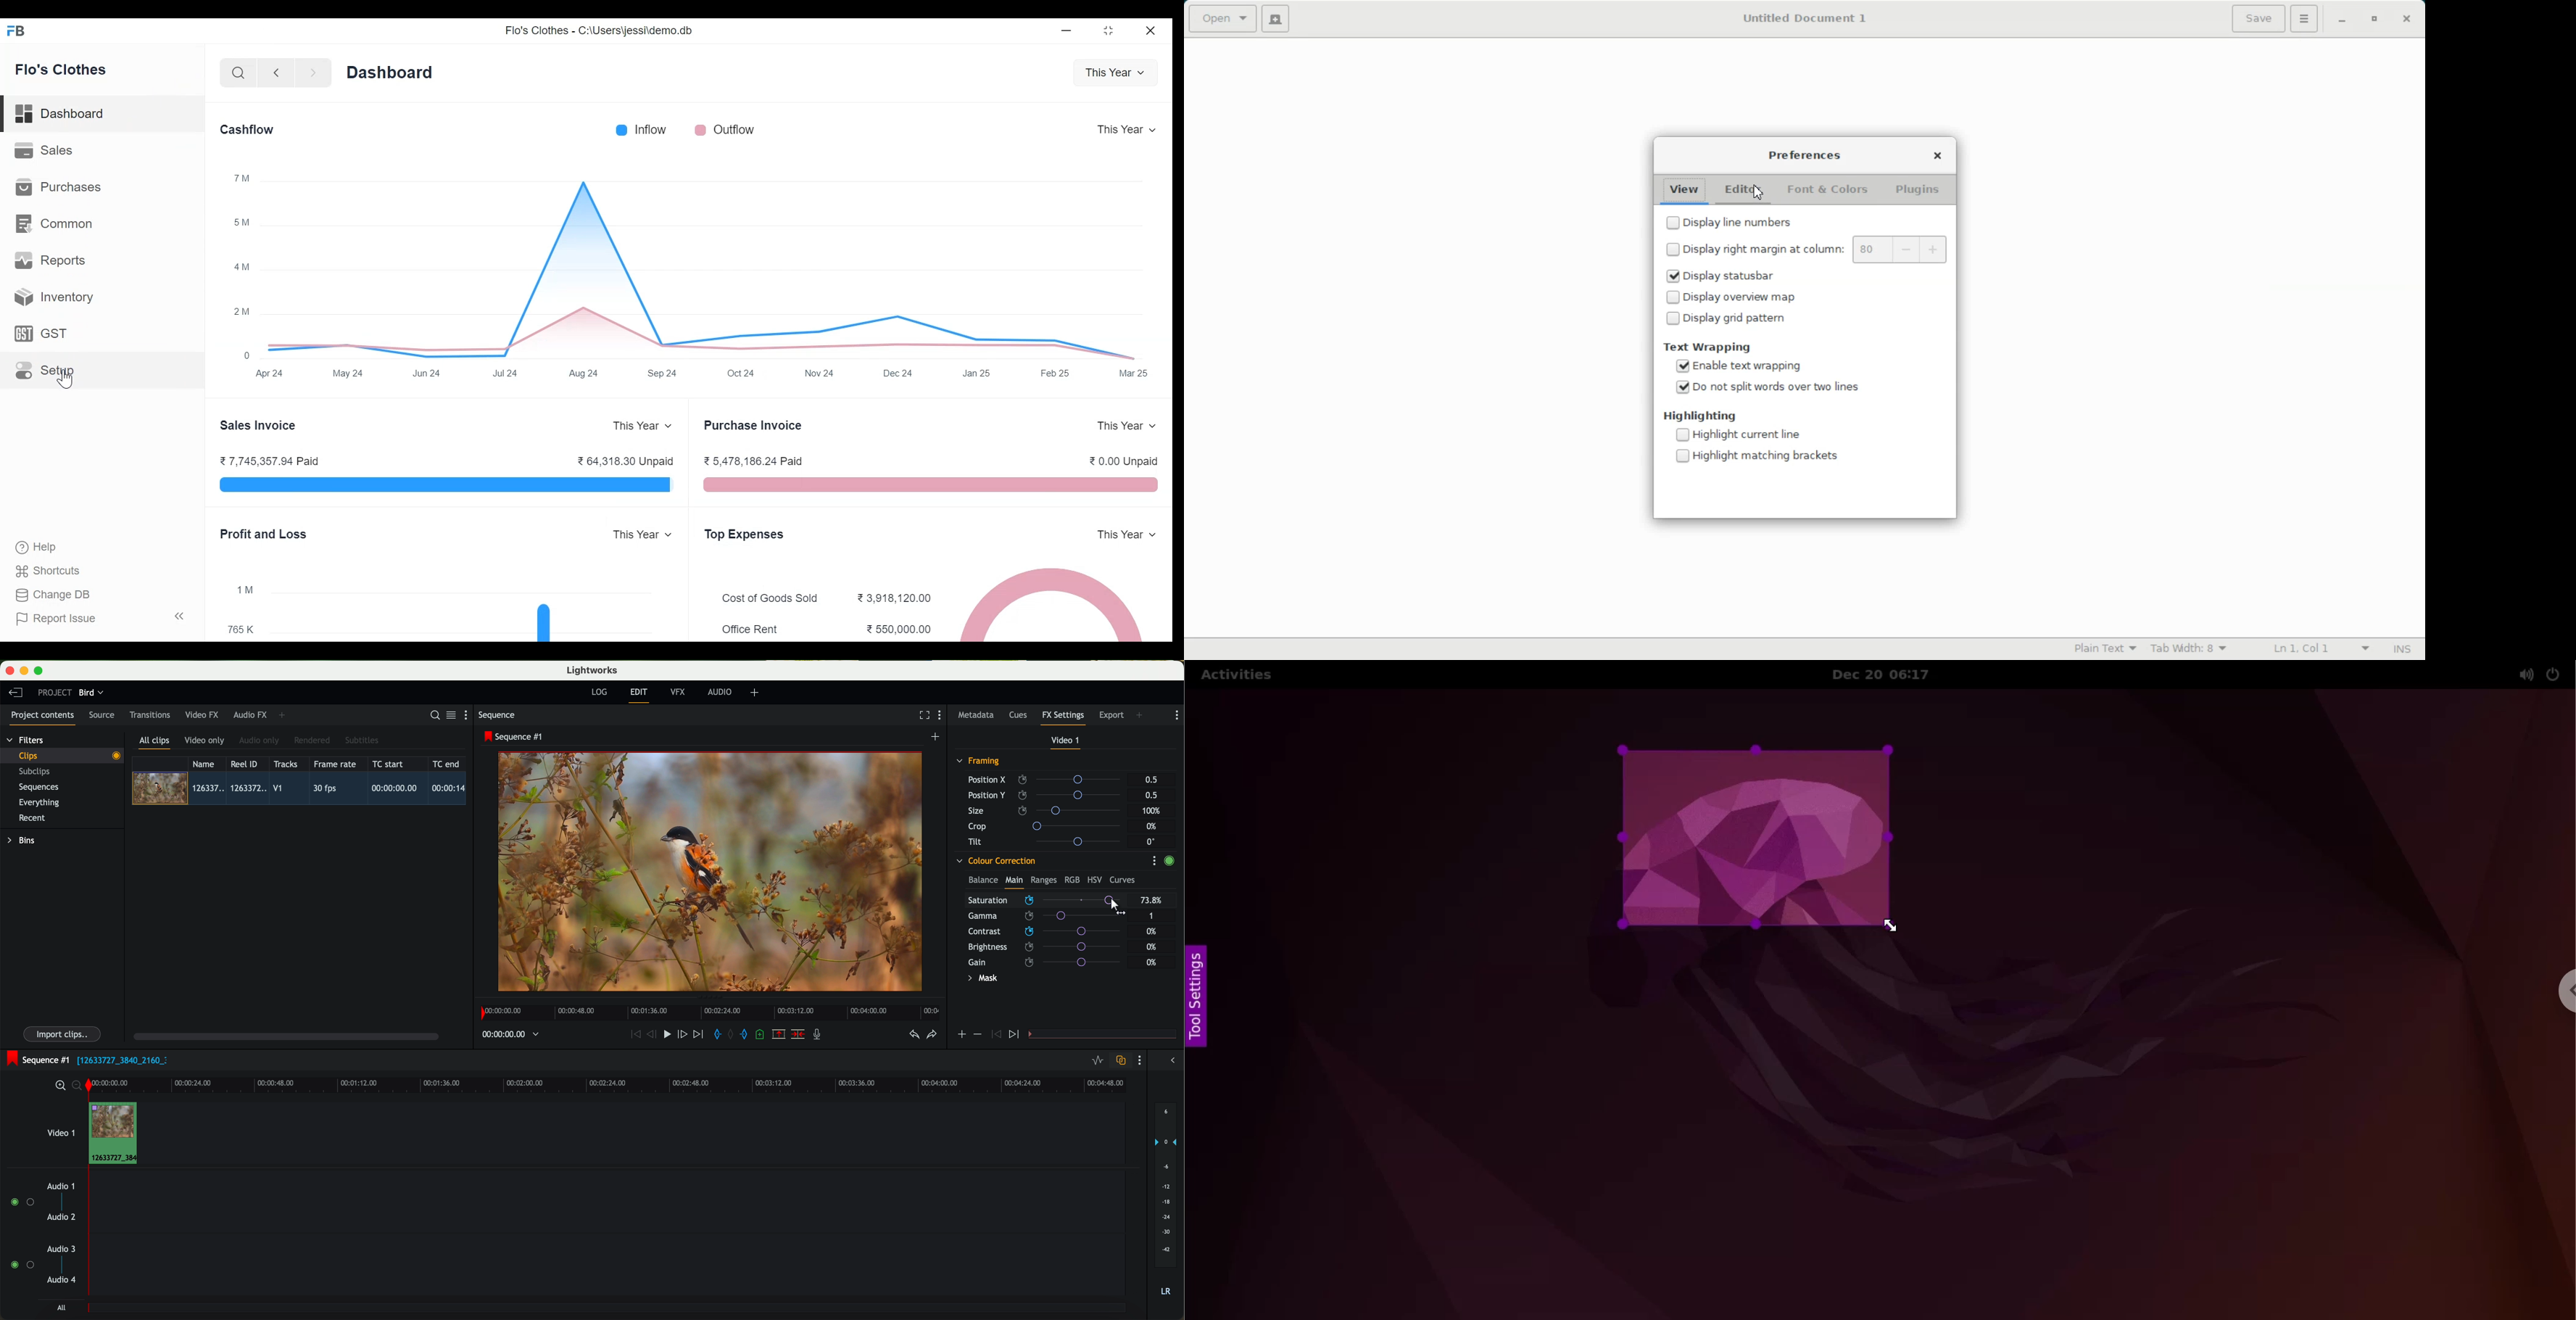  I want to click on Jul 24, so click(508, 375).